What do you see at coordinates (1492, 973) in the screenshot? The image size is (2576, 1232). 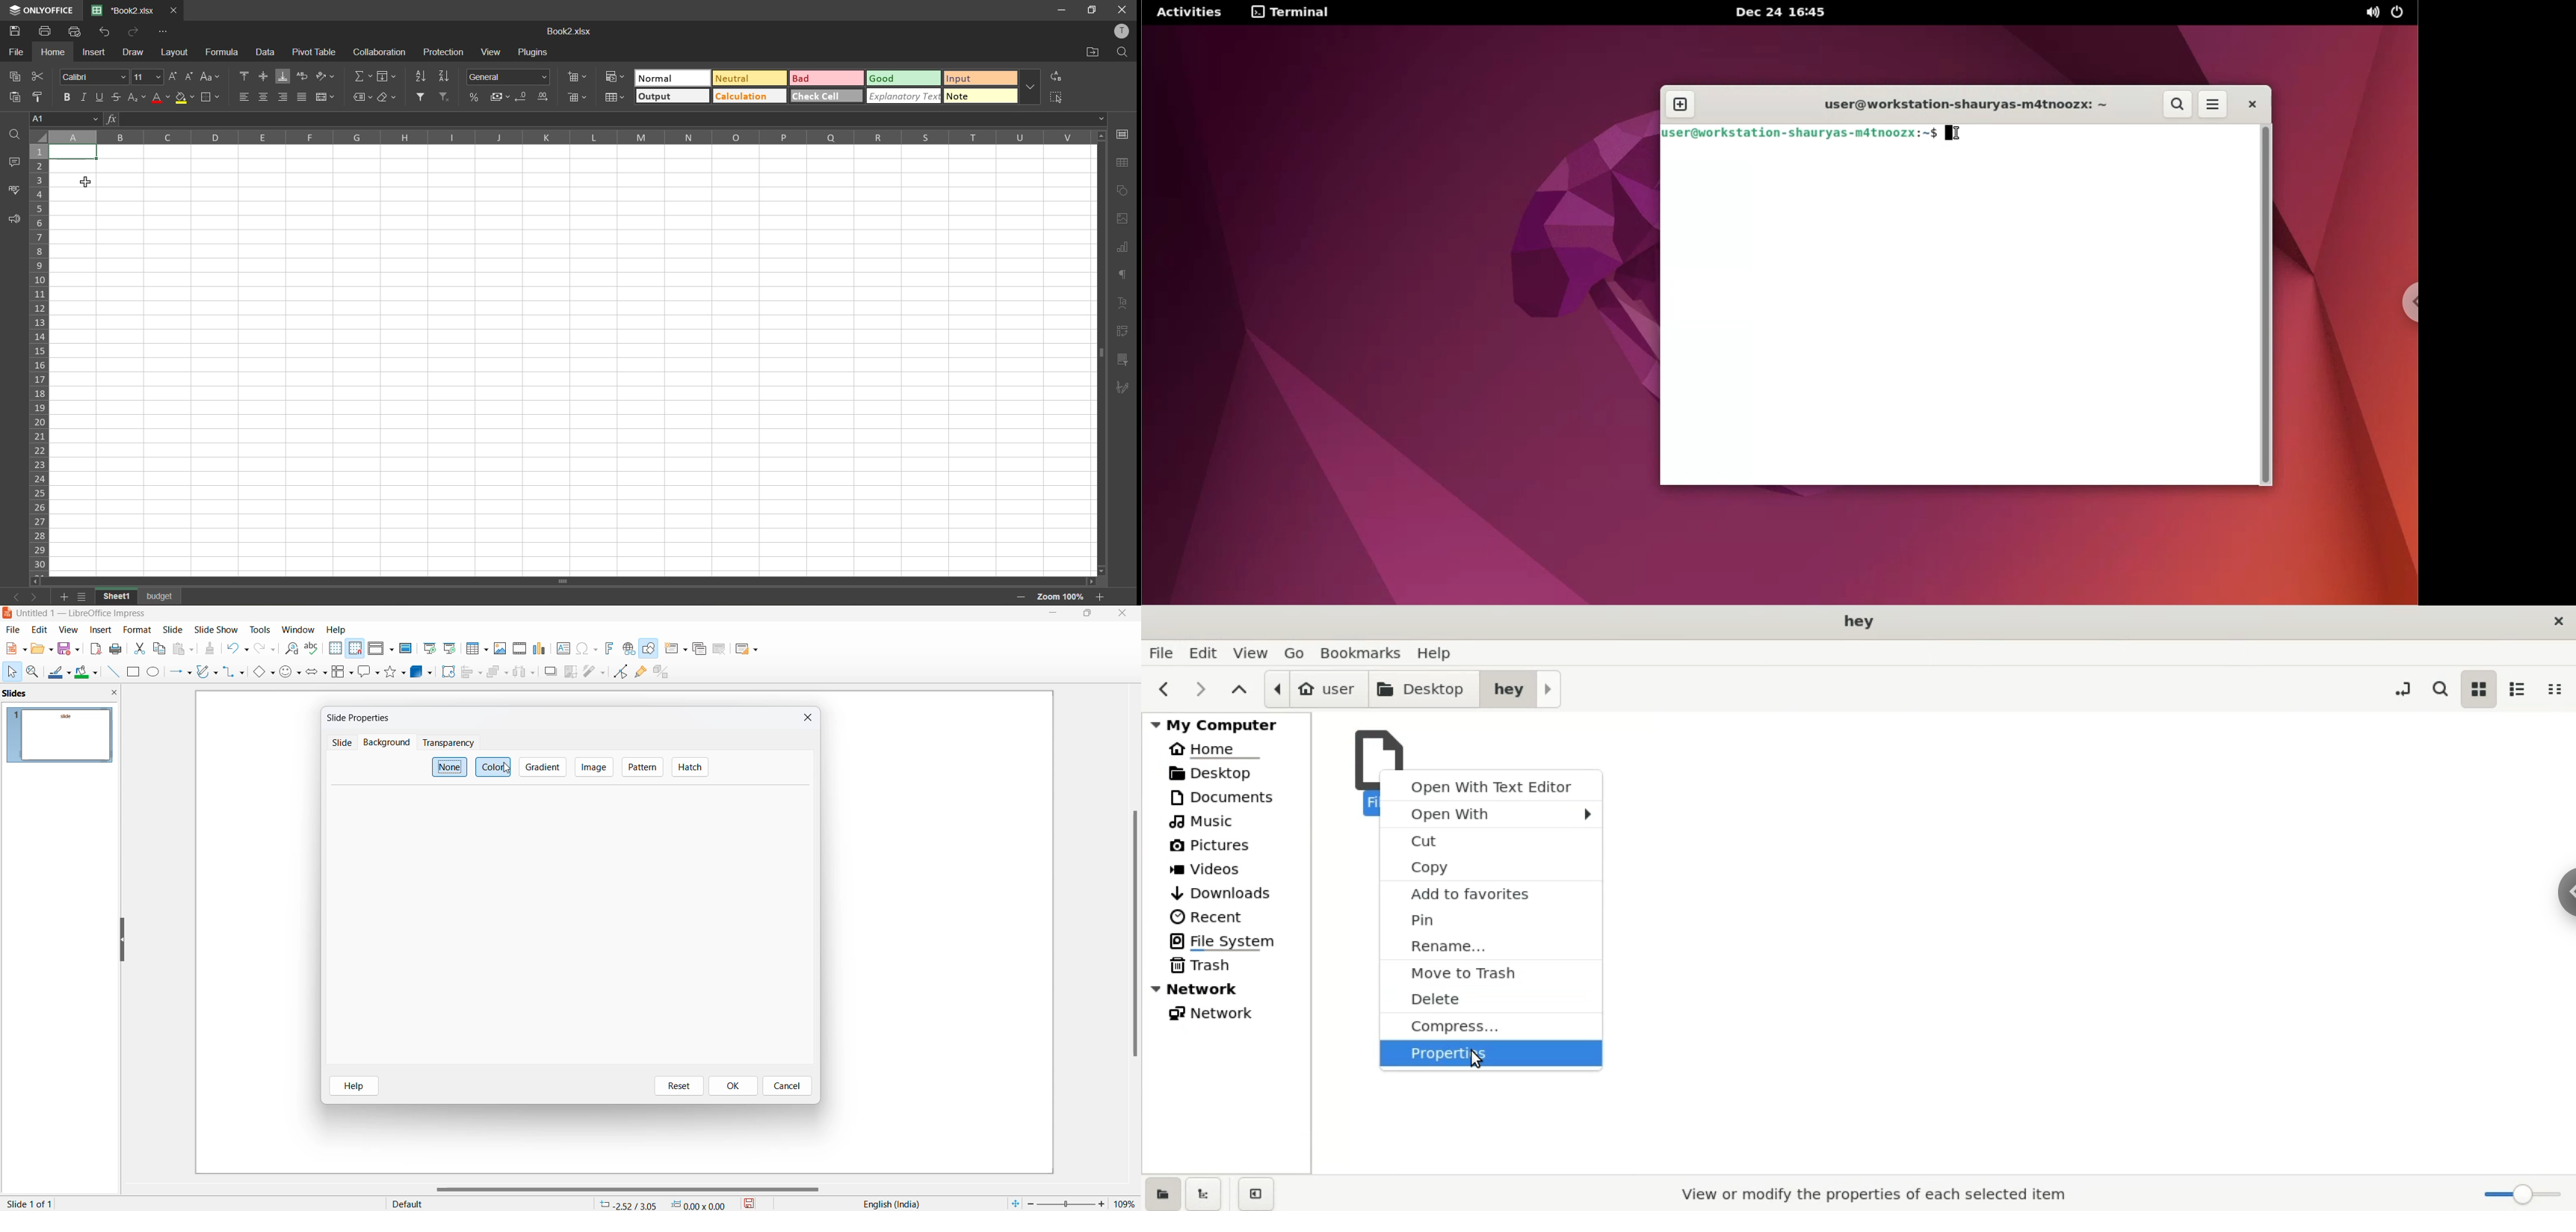 I see `move to trash` at bounding box center [1492, 973].